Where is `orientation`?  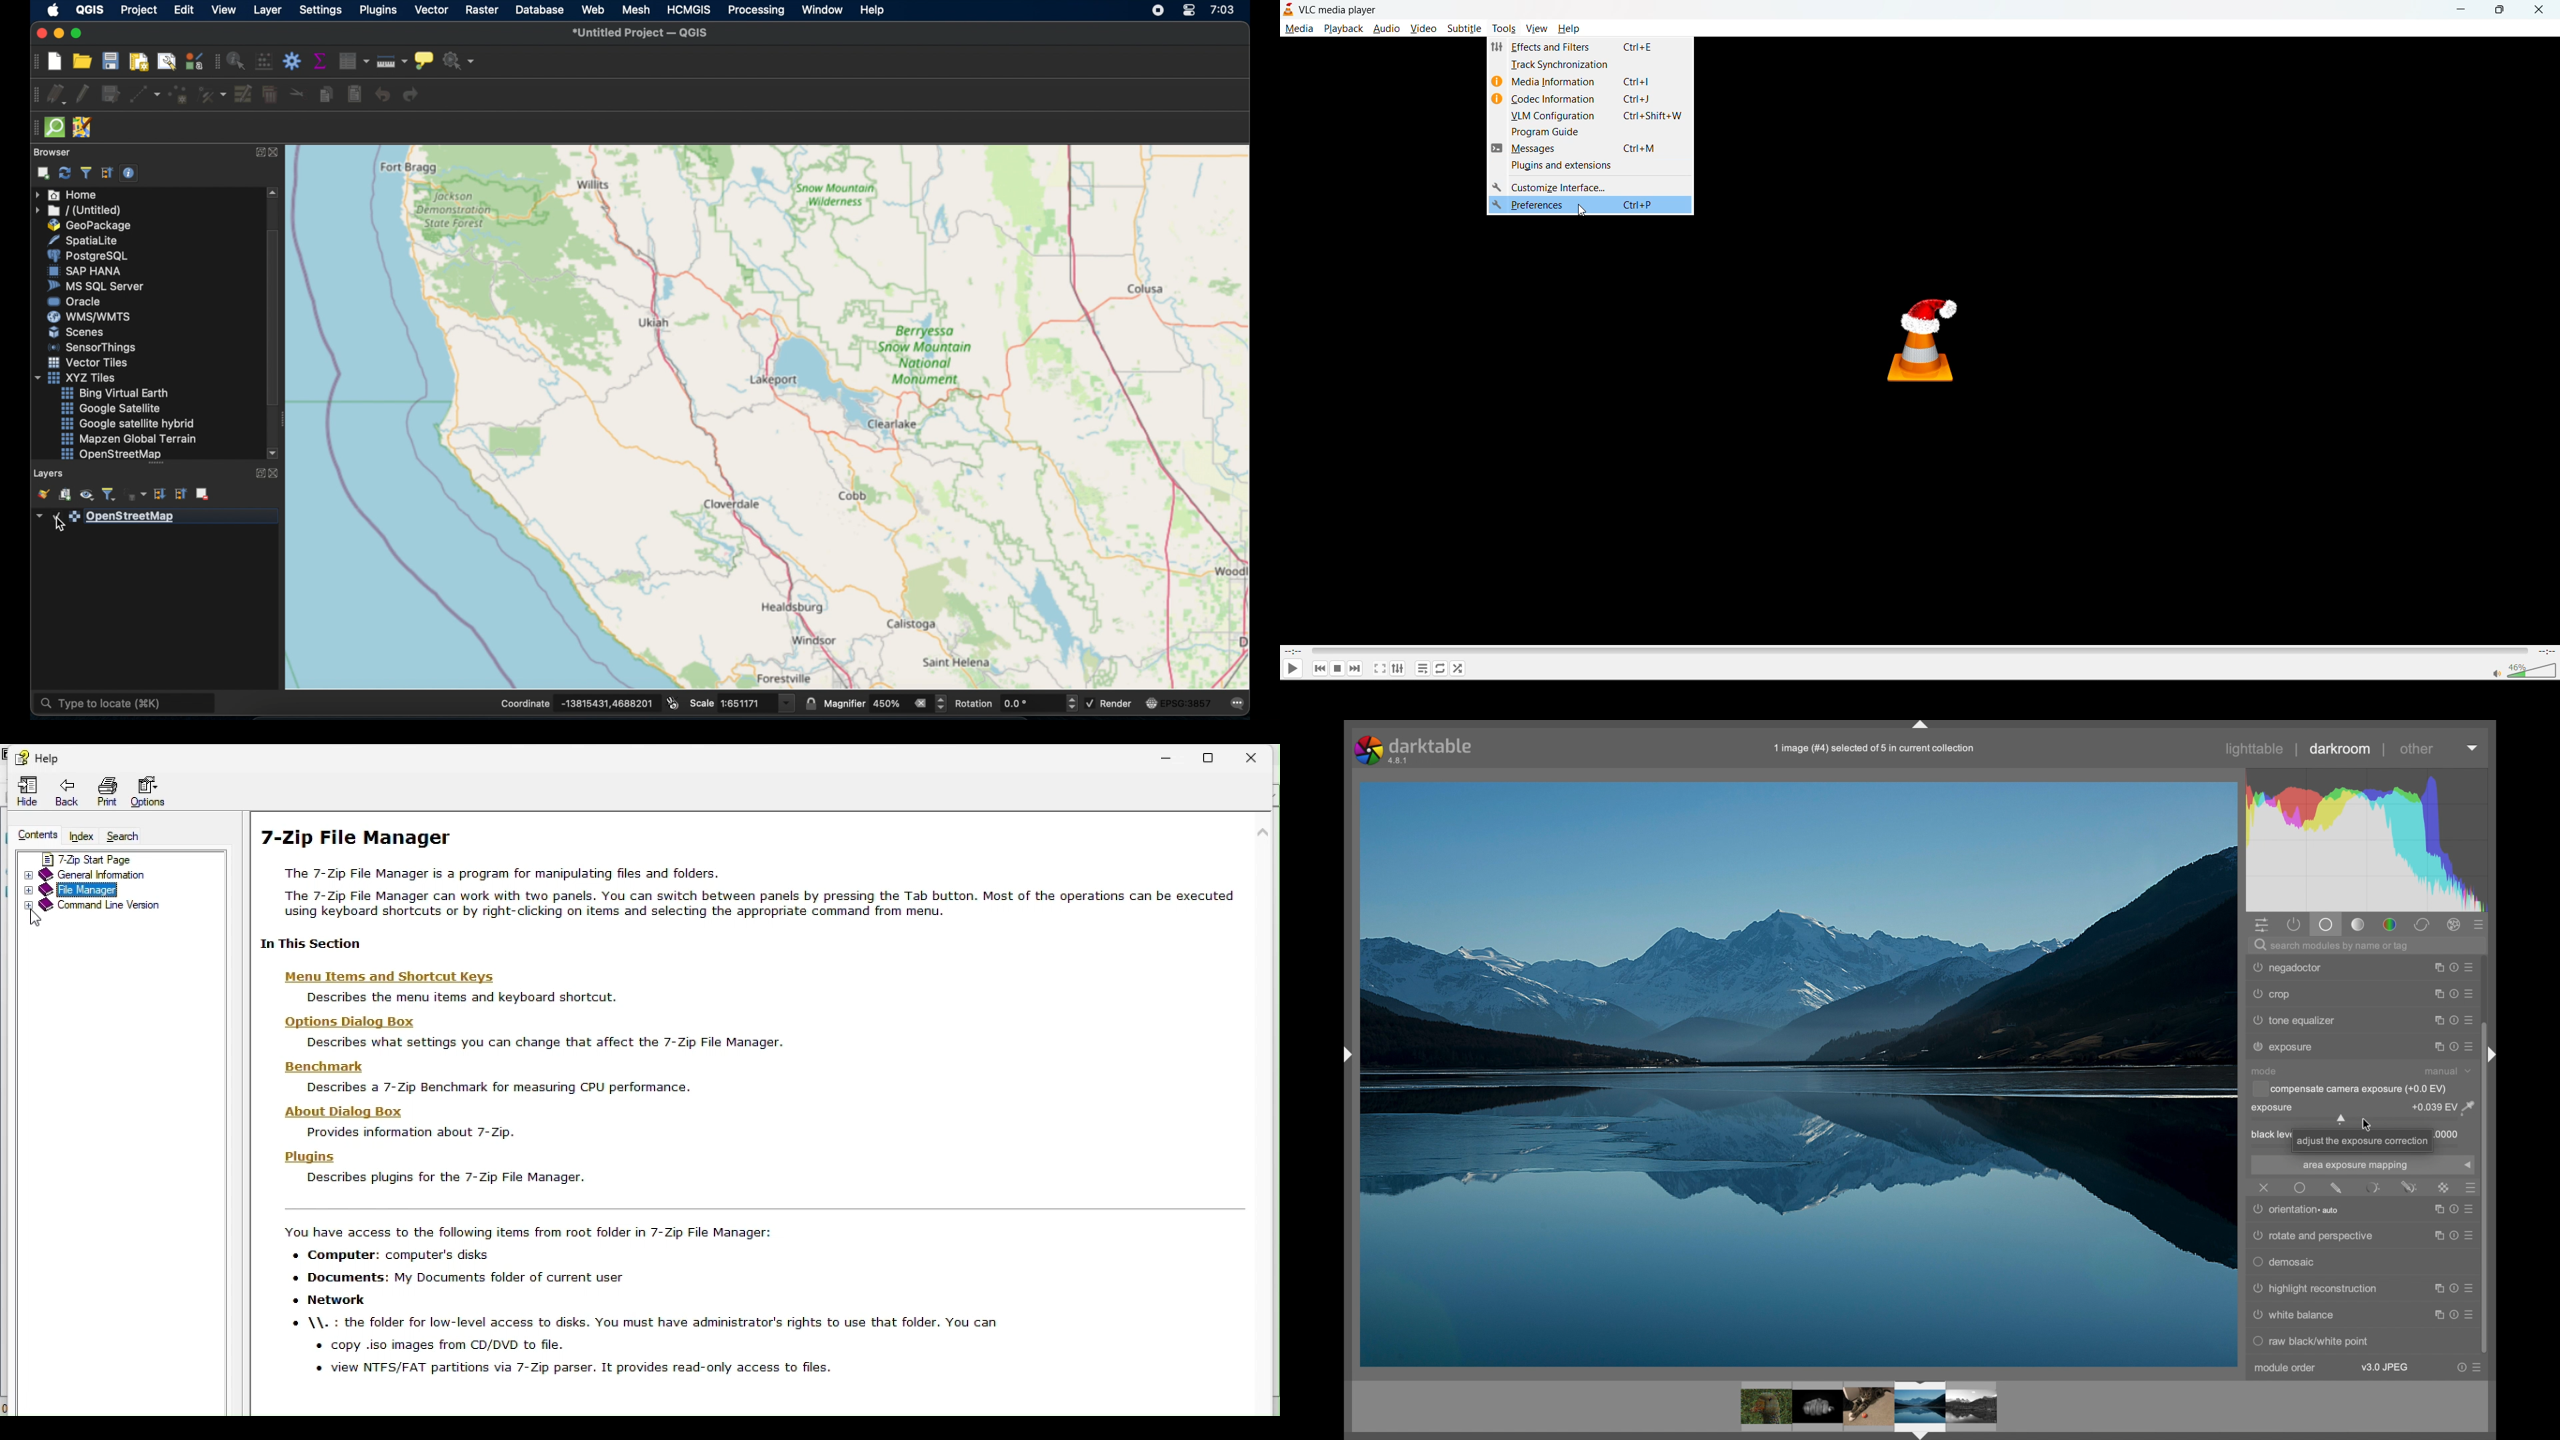
orientation is located at coordinates (2300, 1210).